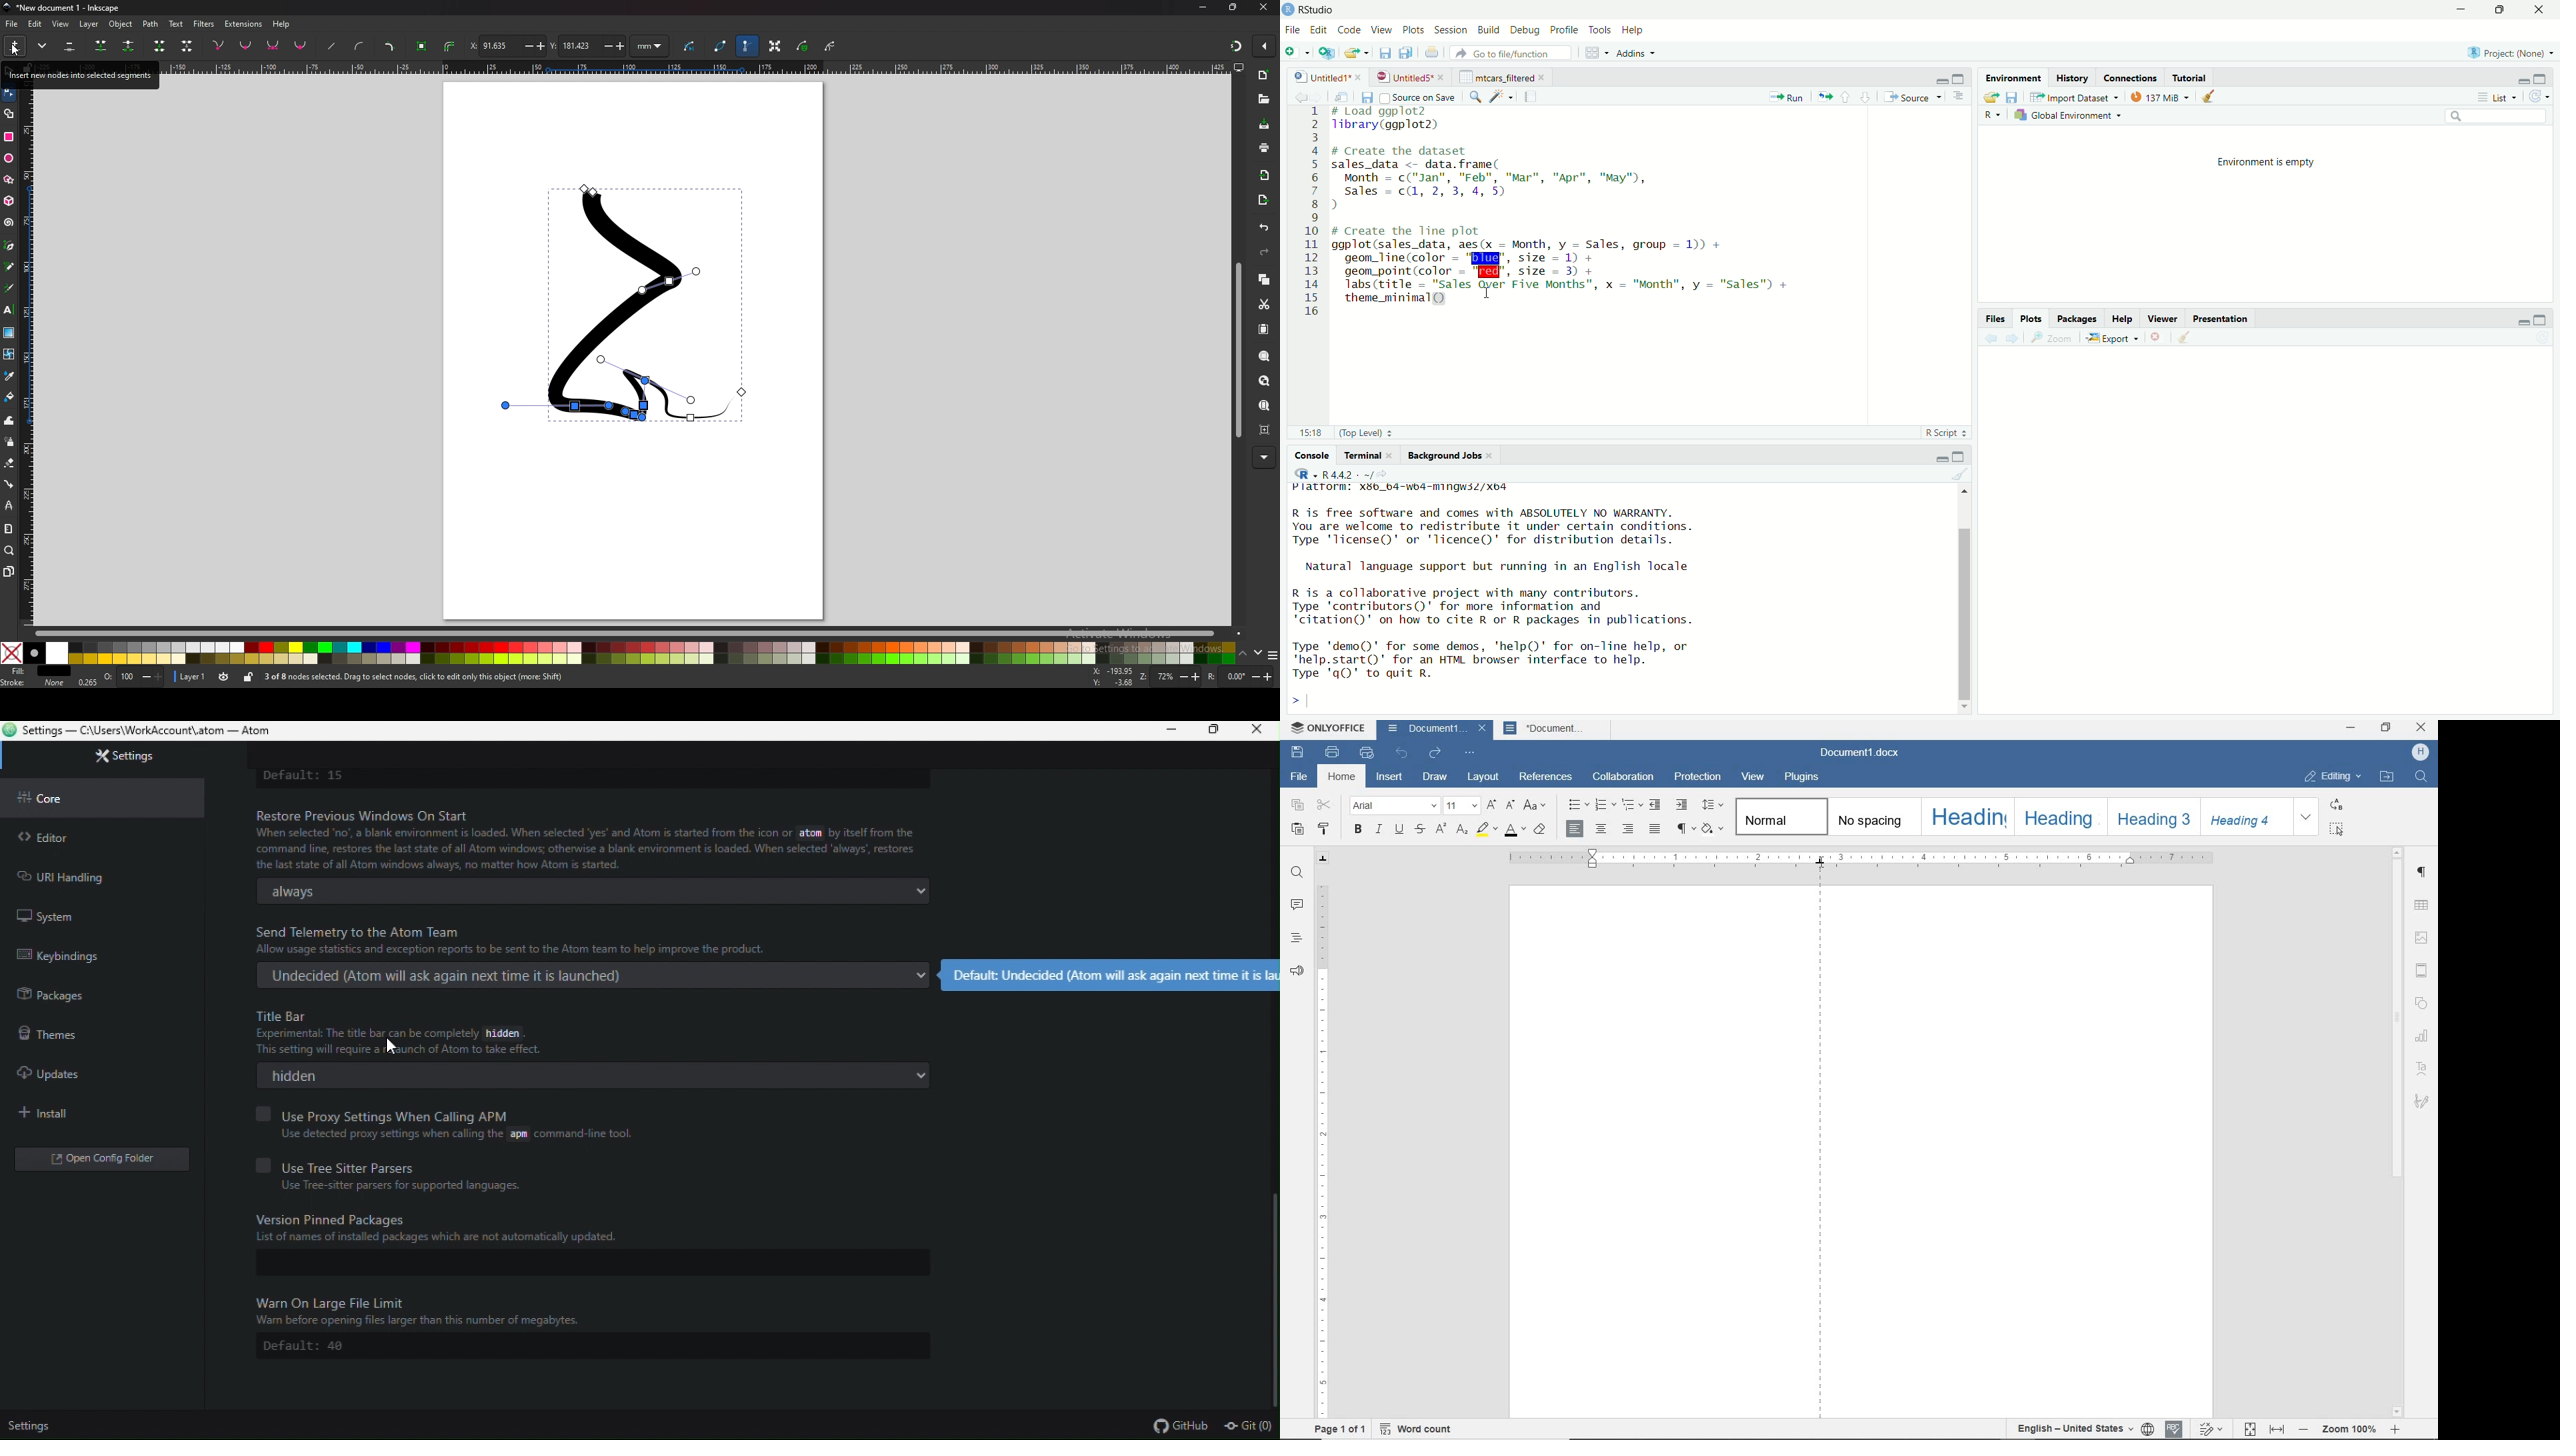  I want to click on 15:18, so click(1314, 433).